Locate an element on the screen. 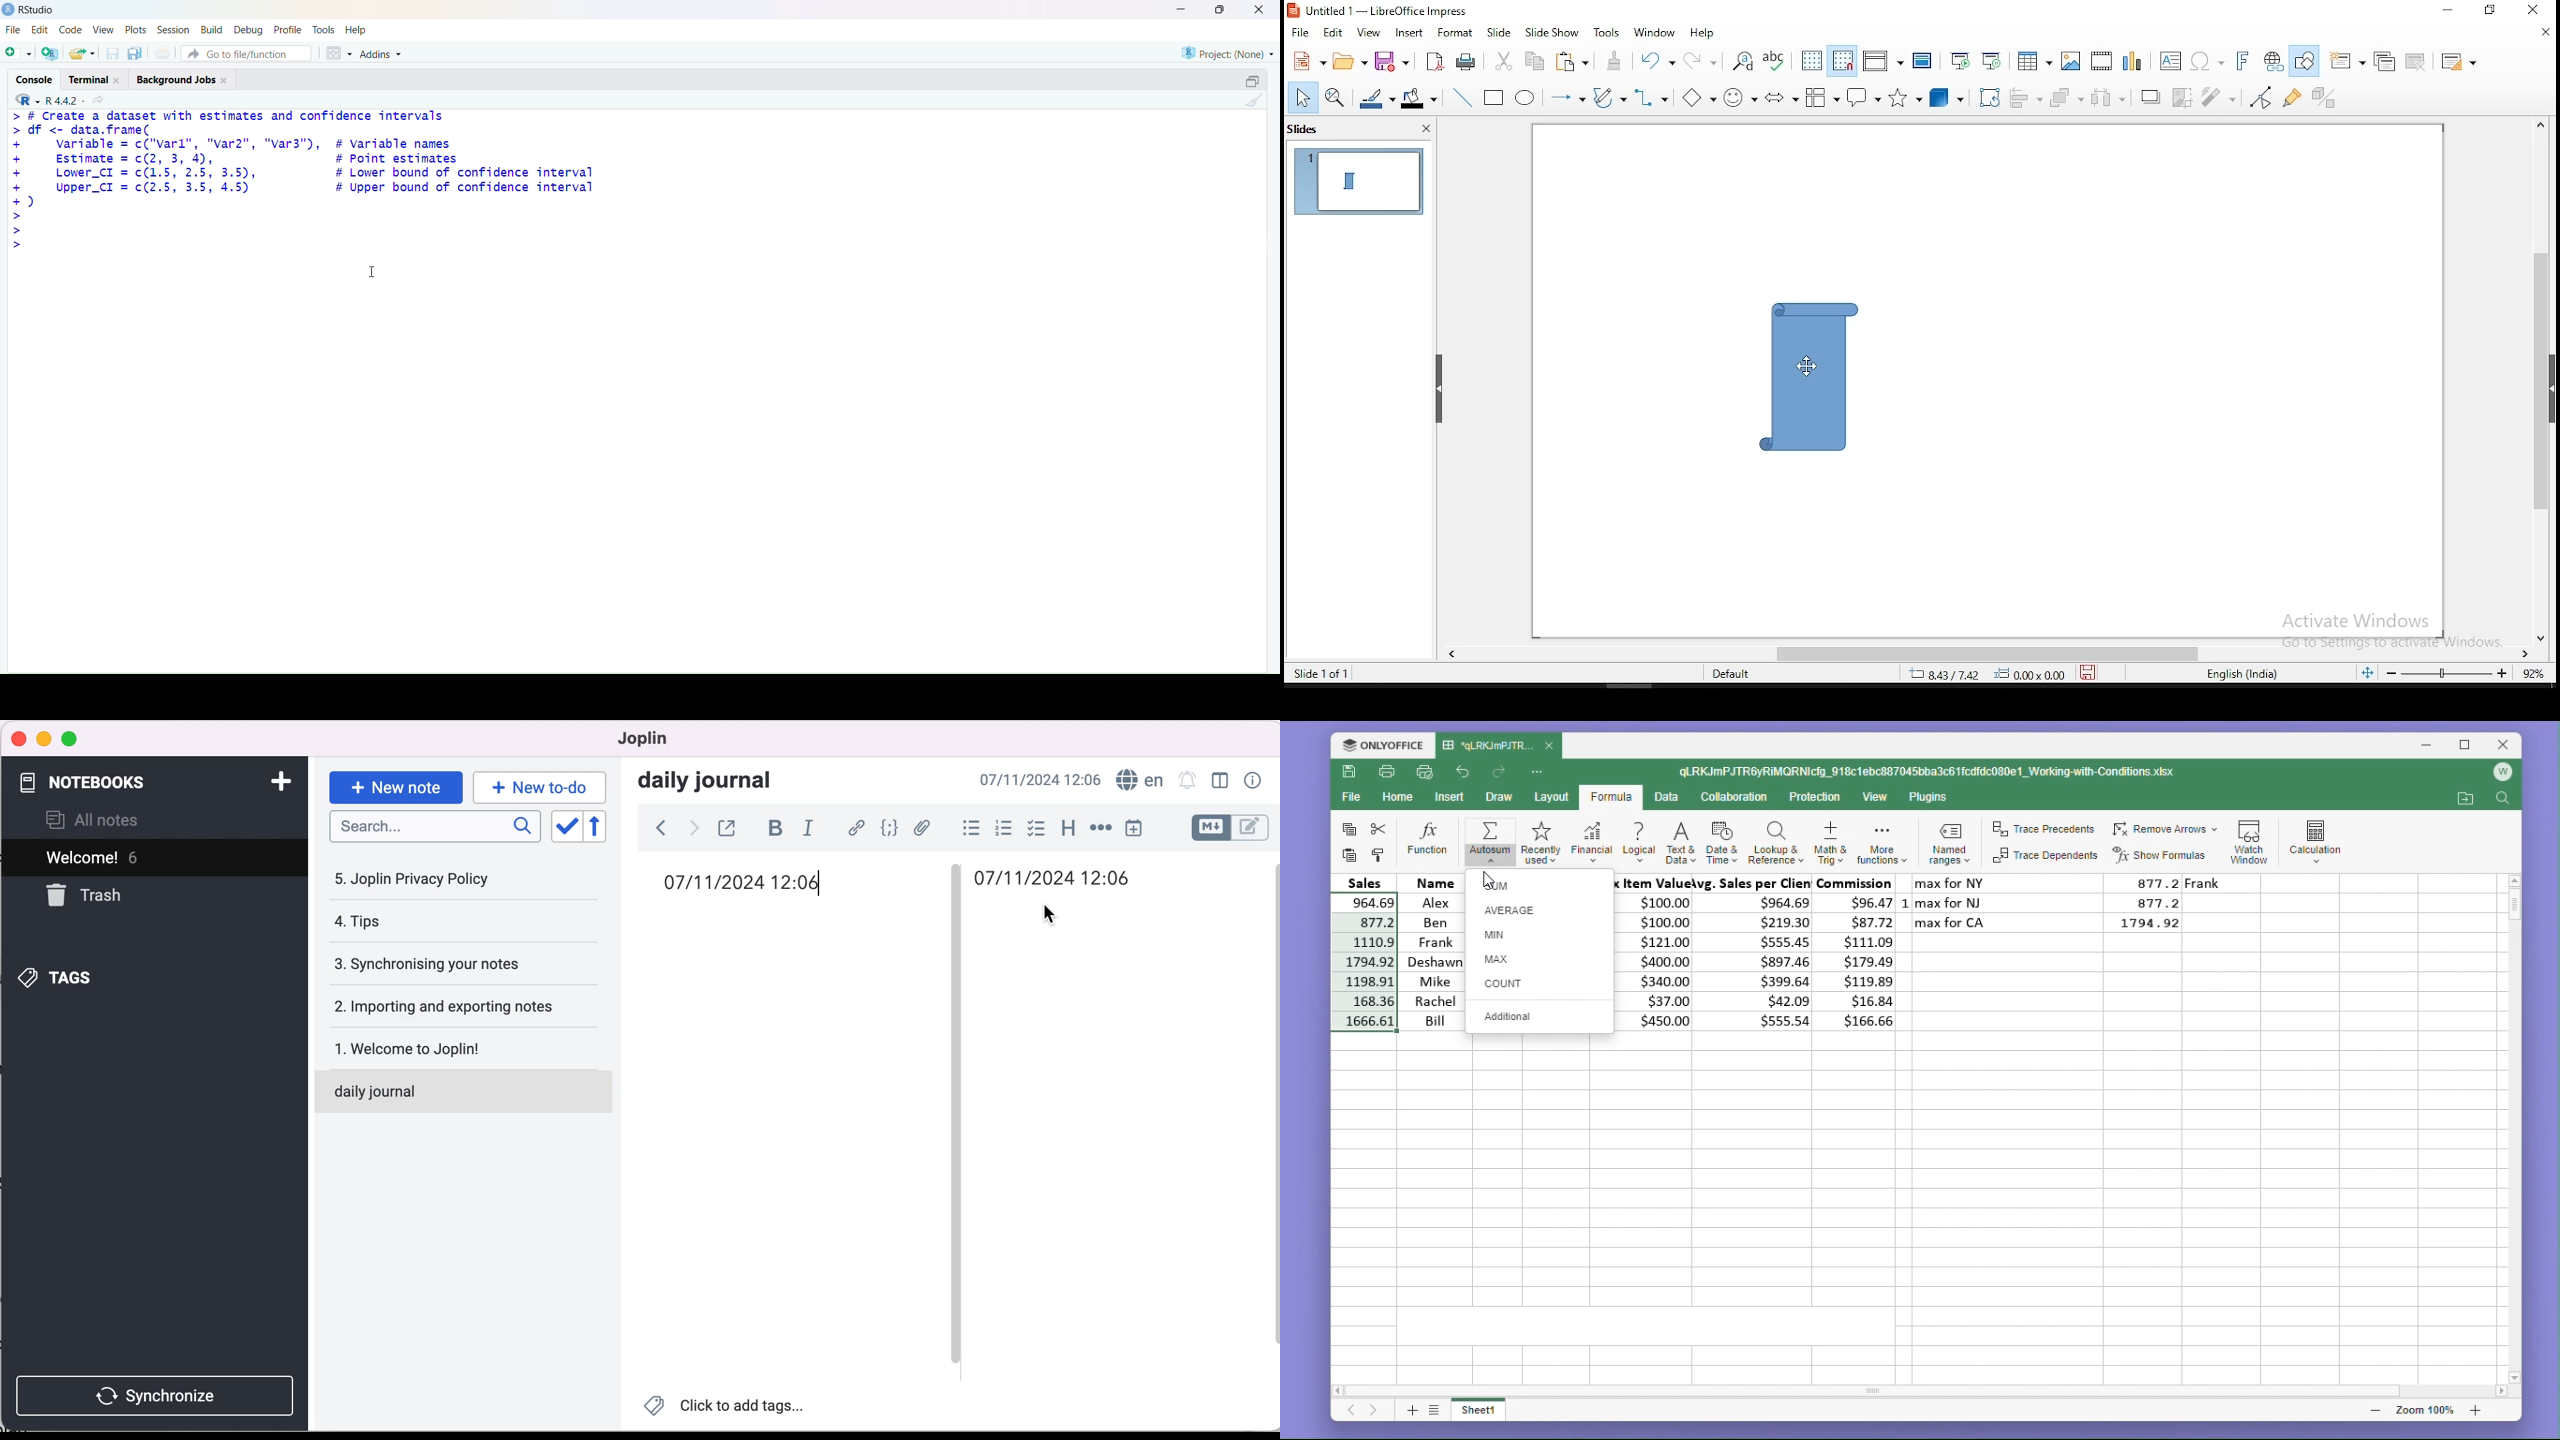  File is located at coordinates (12, 30).